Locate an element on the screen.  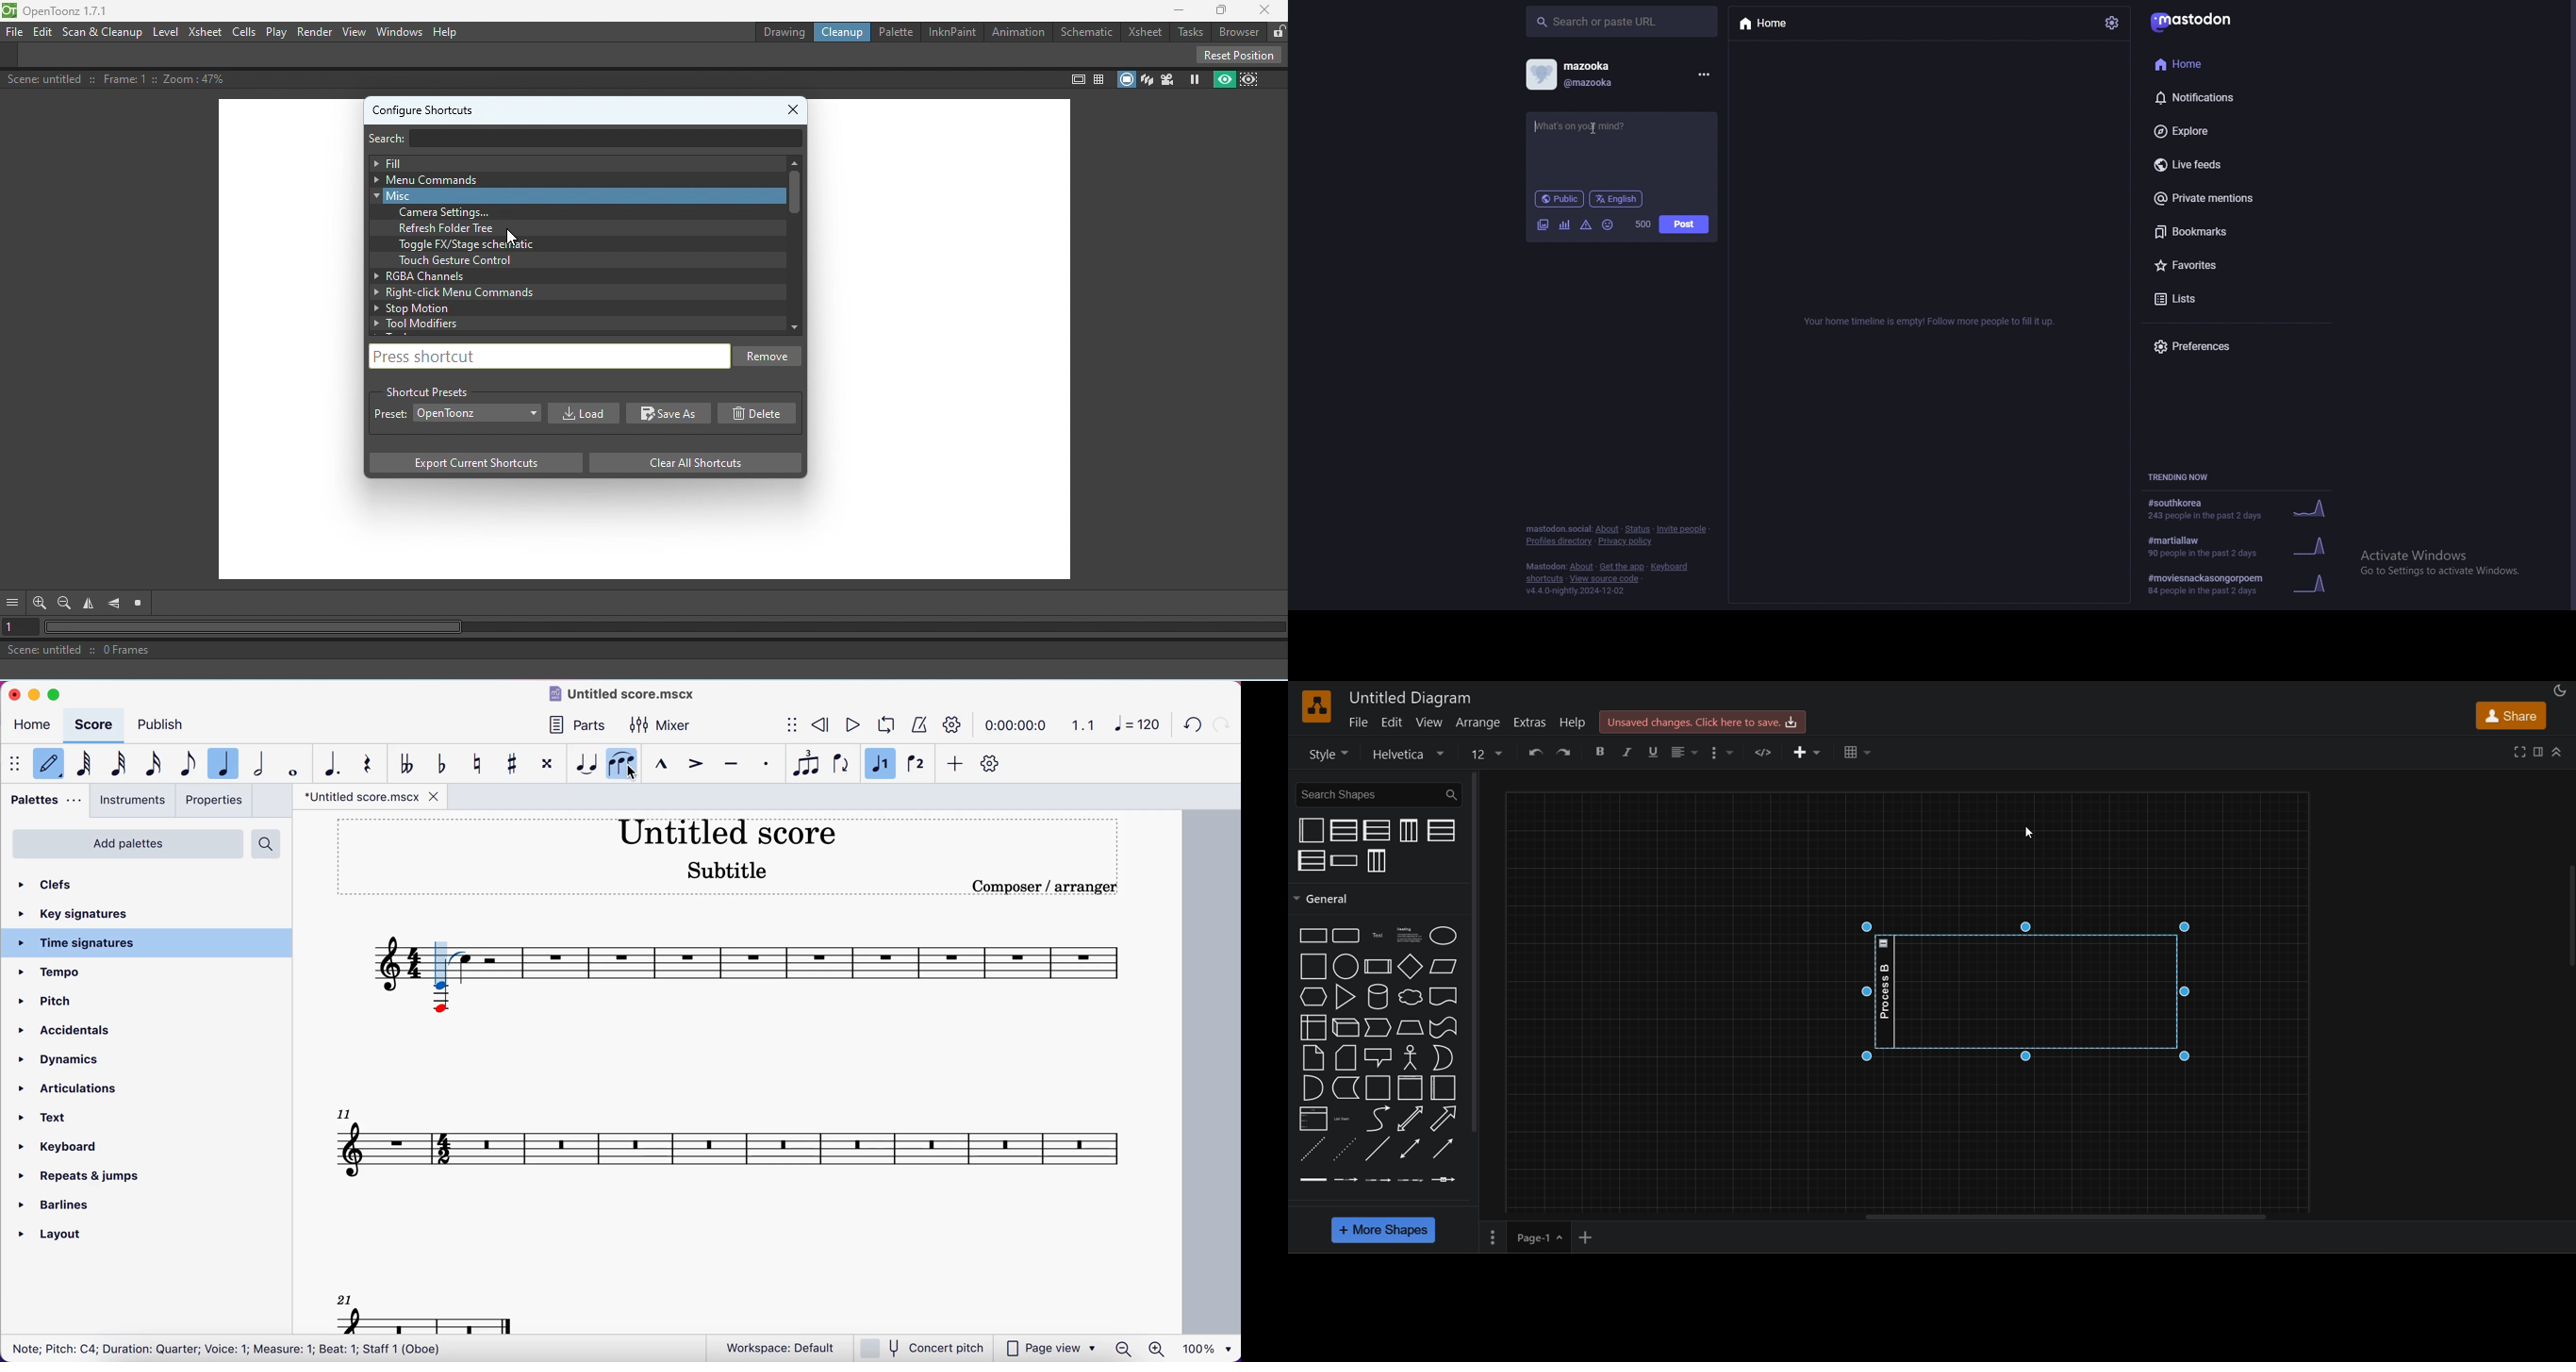
italic is located at coordinates (1628, 750).